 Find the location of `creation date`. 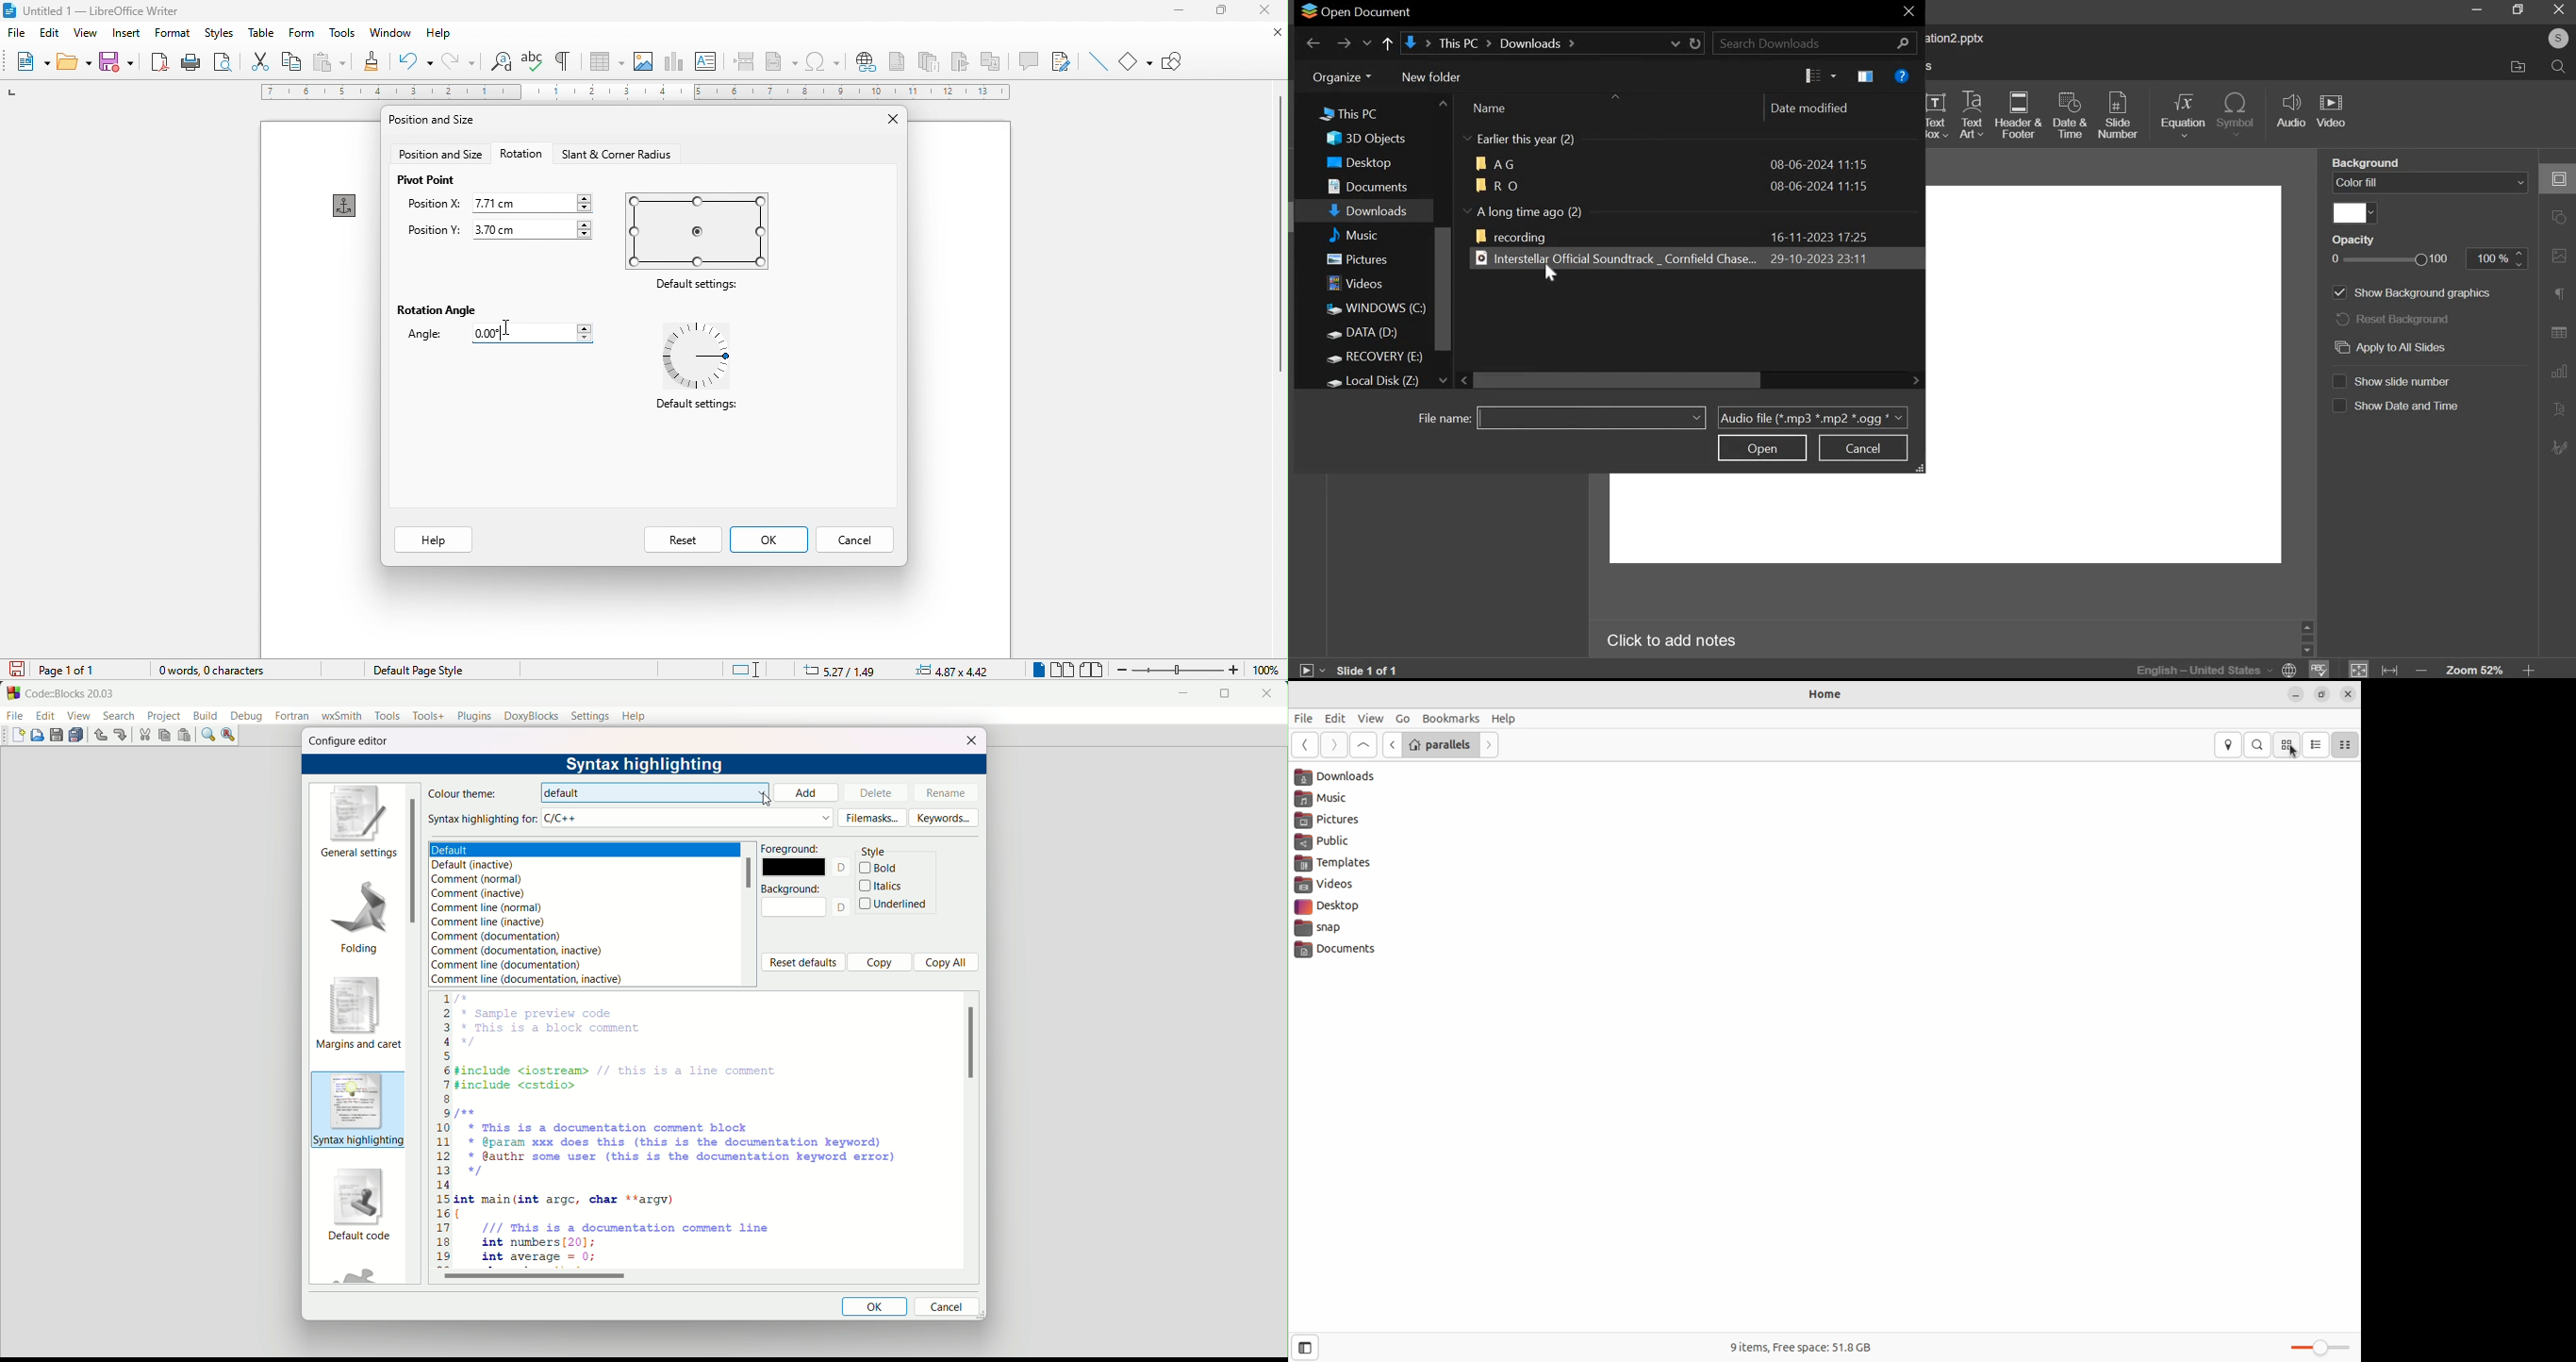

creation date is located at coordinates (1816, 258).